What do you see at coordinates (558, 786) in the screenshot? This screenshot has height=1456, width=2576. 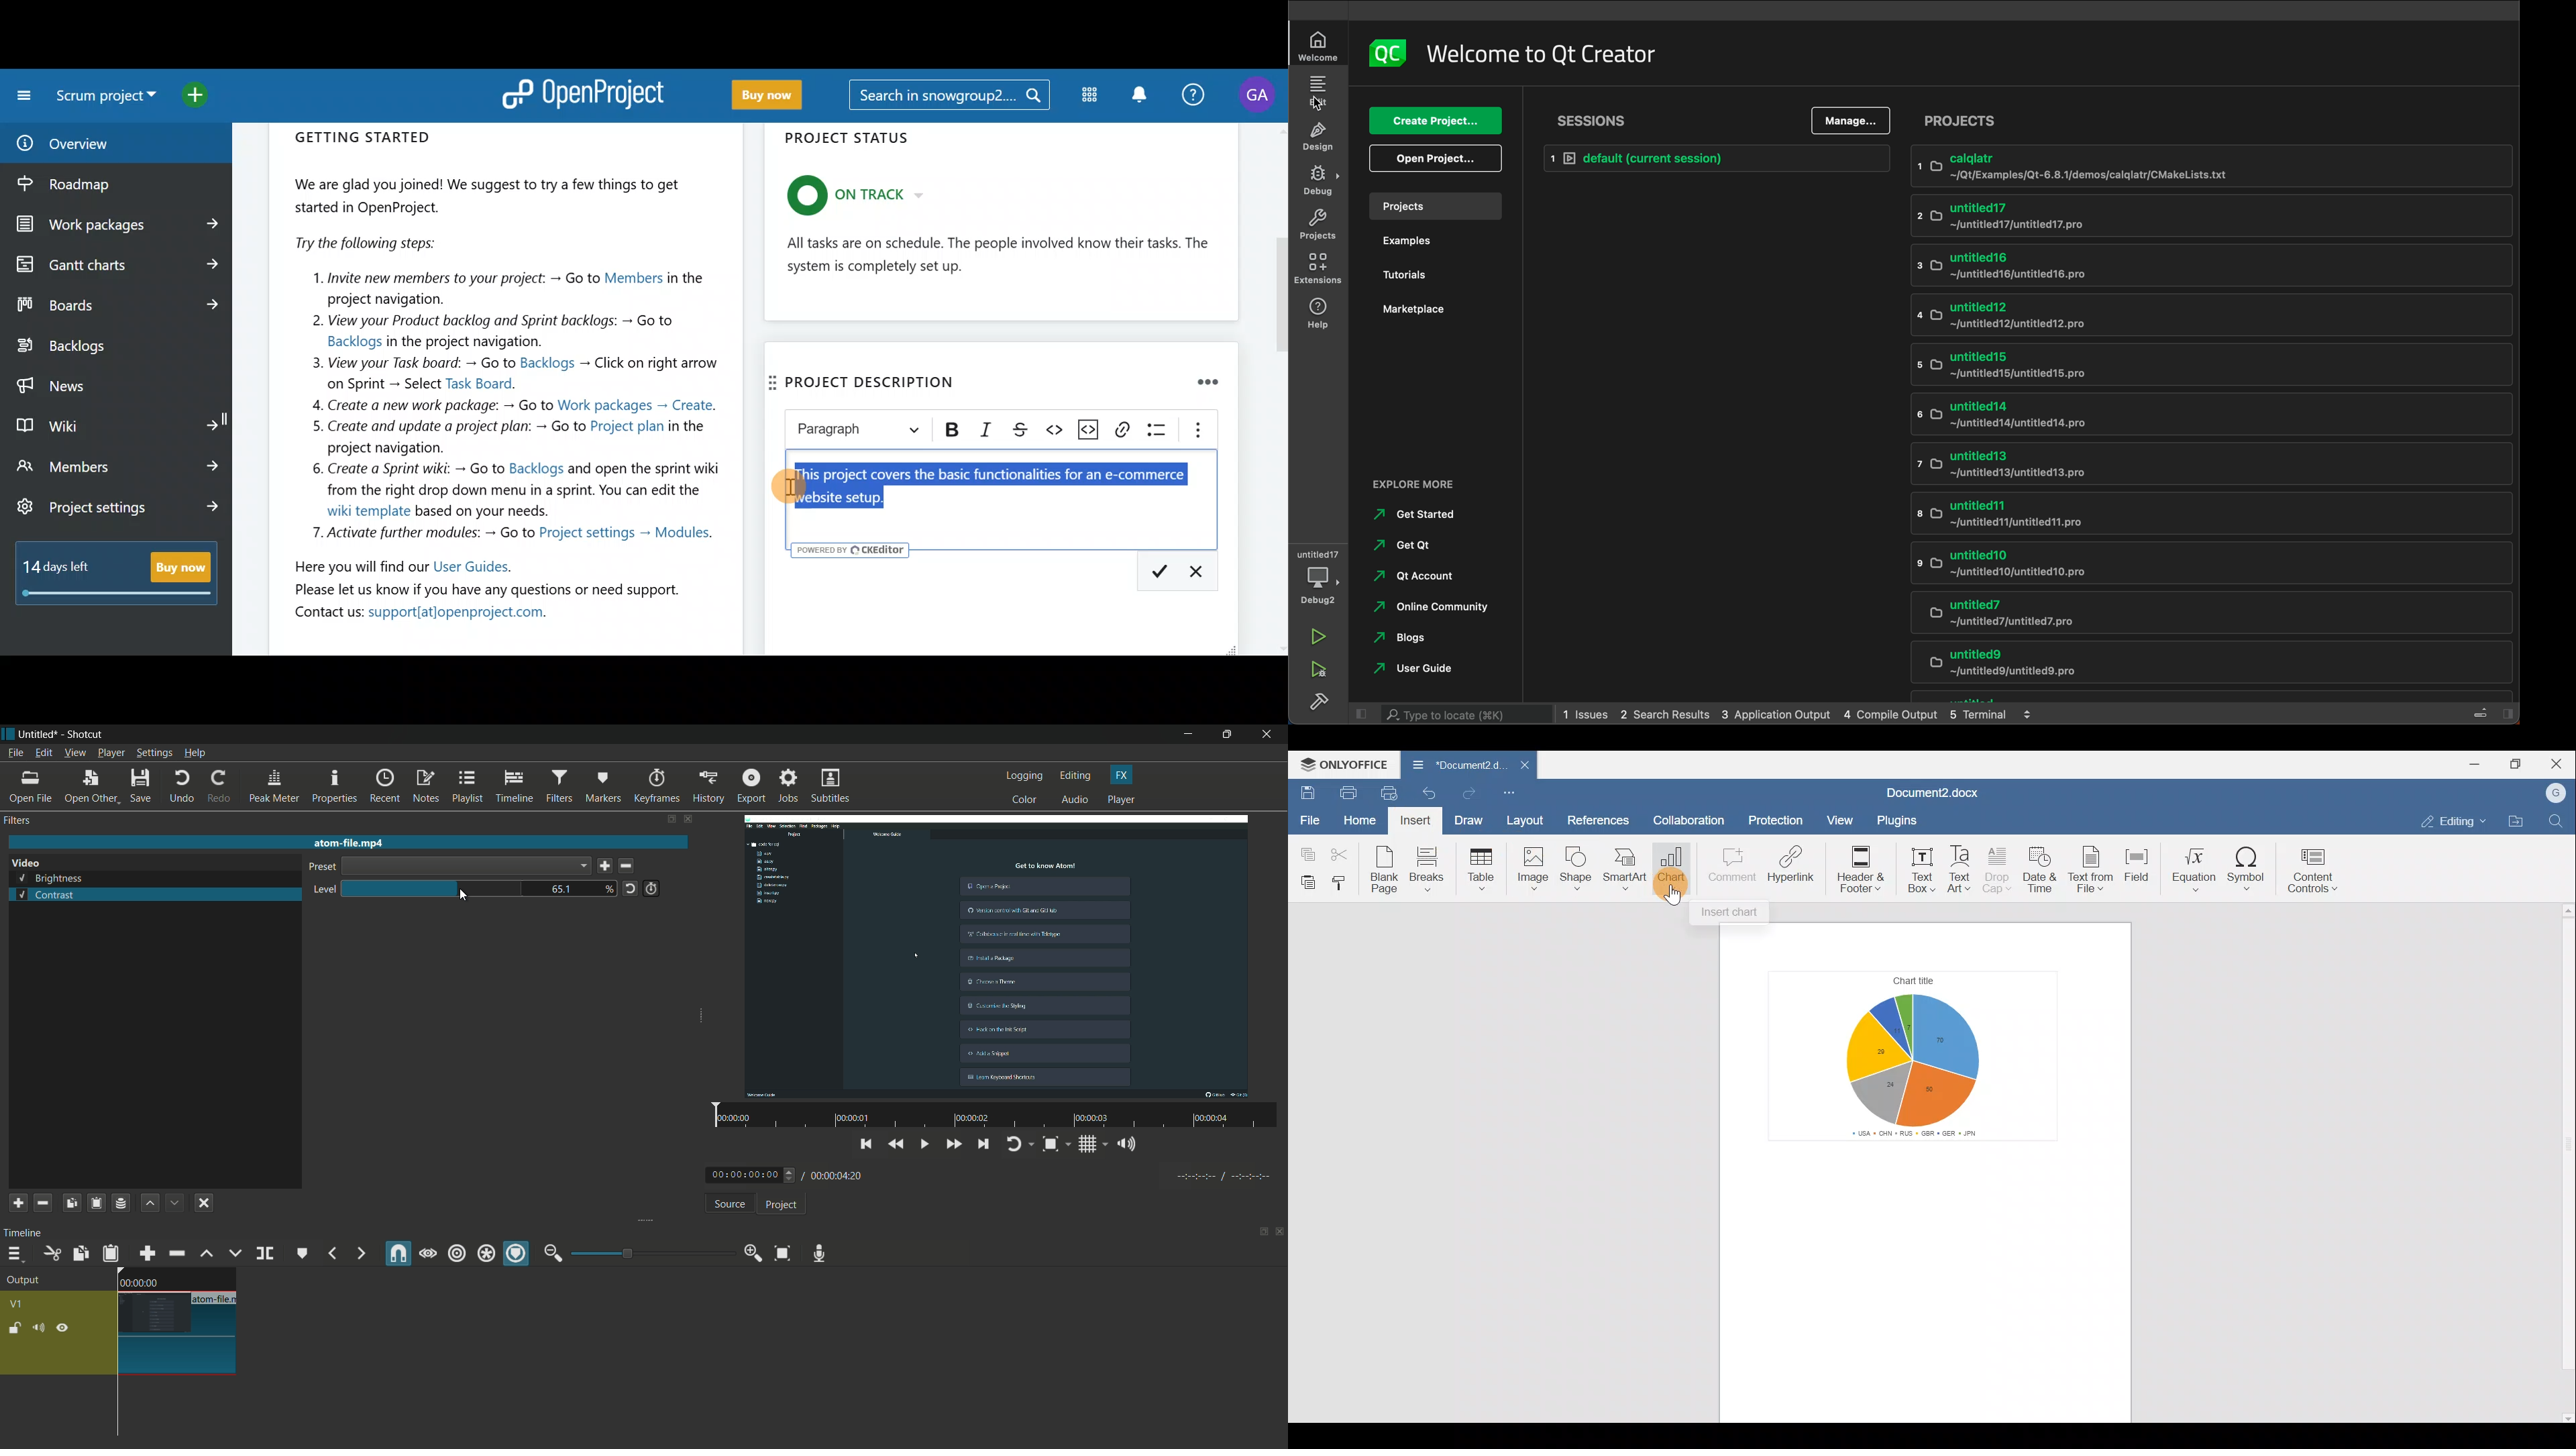 I see `filters` at bounding box center [558, 786].